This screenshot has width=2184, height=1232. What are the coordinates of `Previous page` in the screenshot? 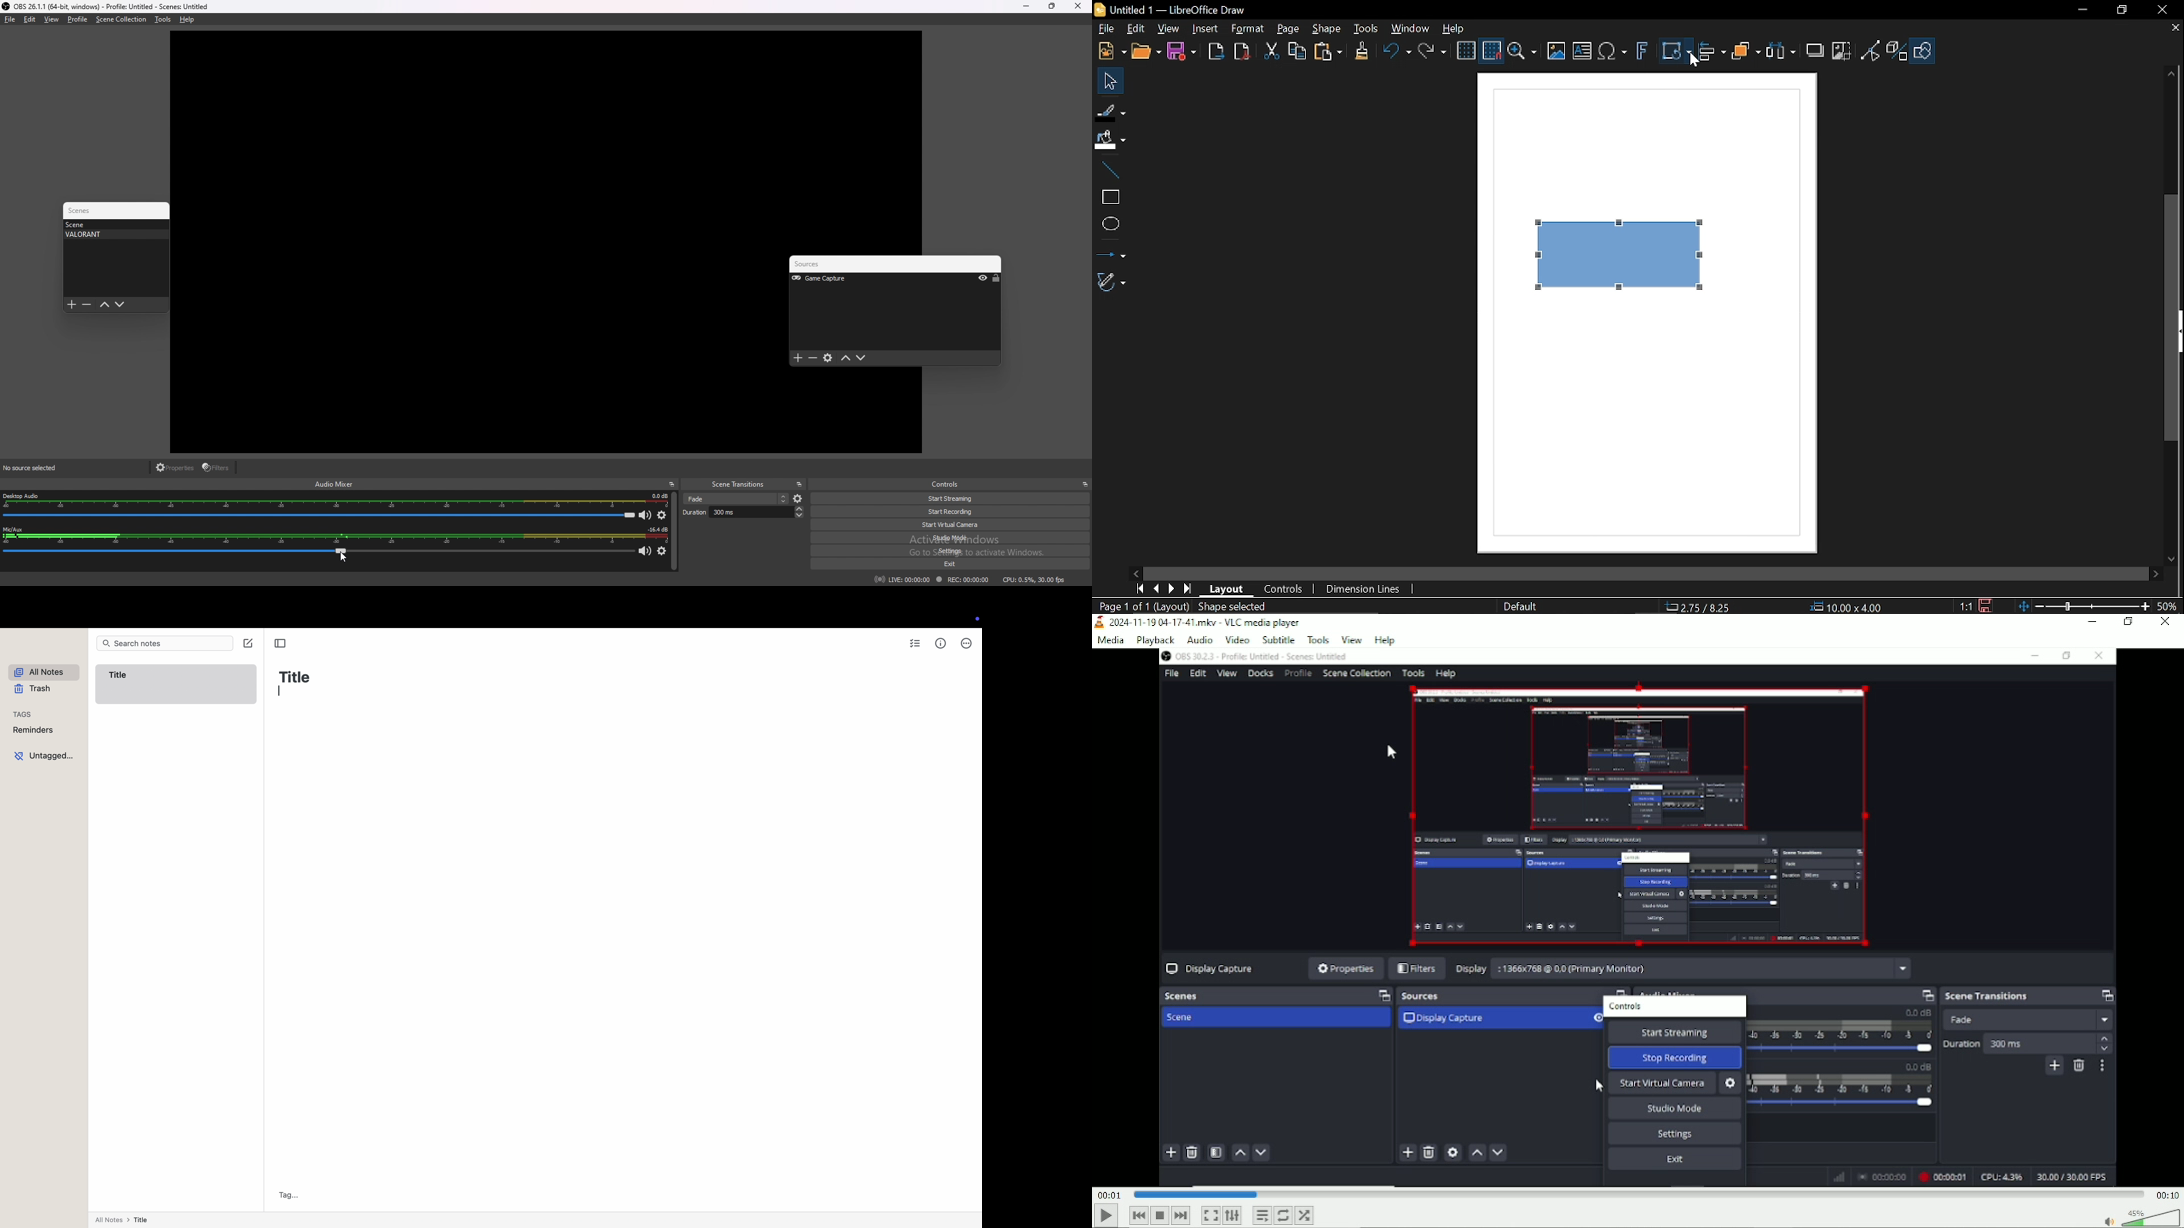 It's located at (1155, 589).